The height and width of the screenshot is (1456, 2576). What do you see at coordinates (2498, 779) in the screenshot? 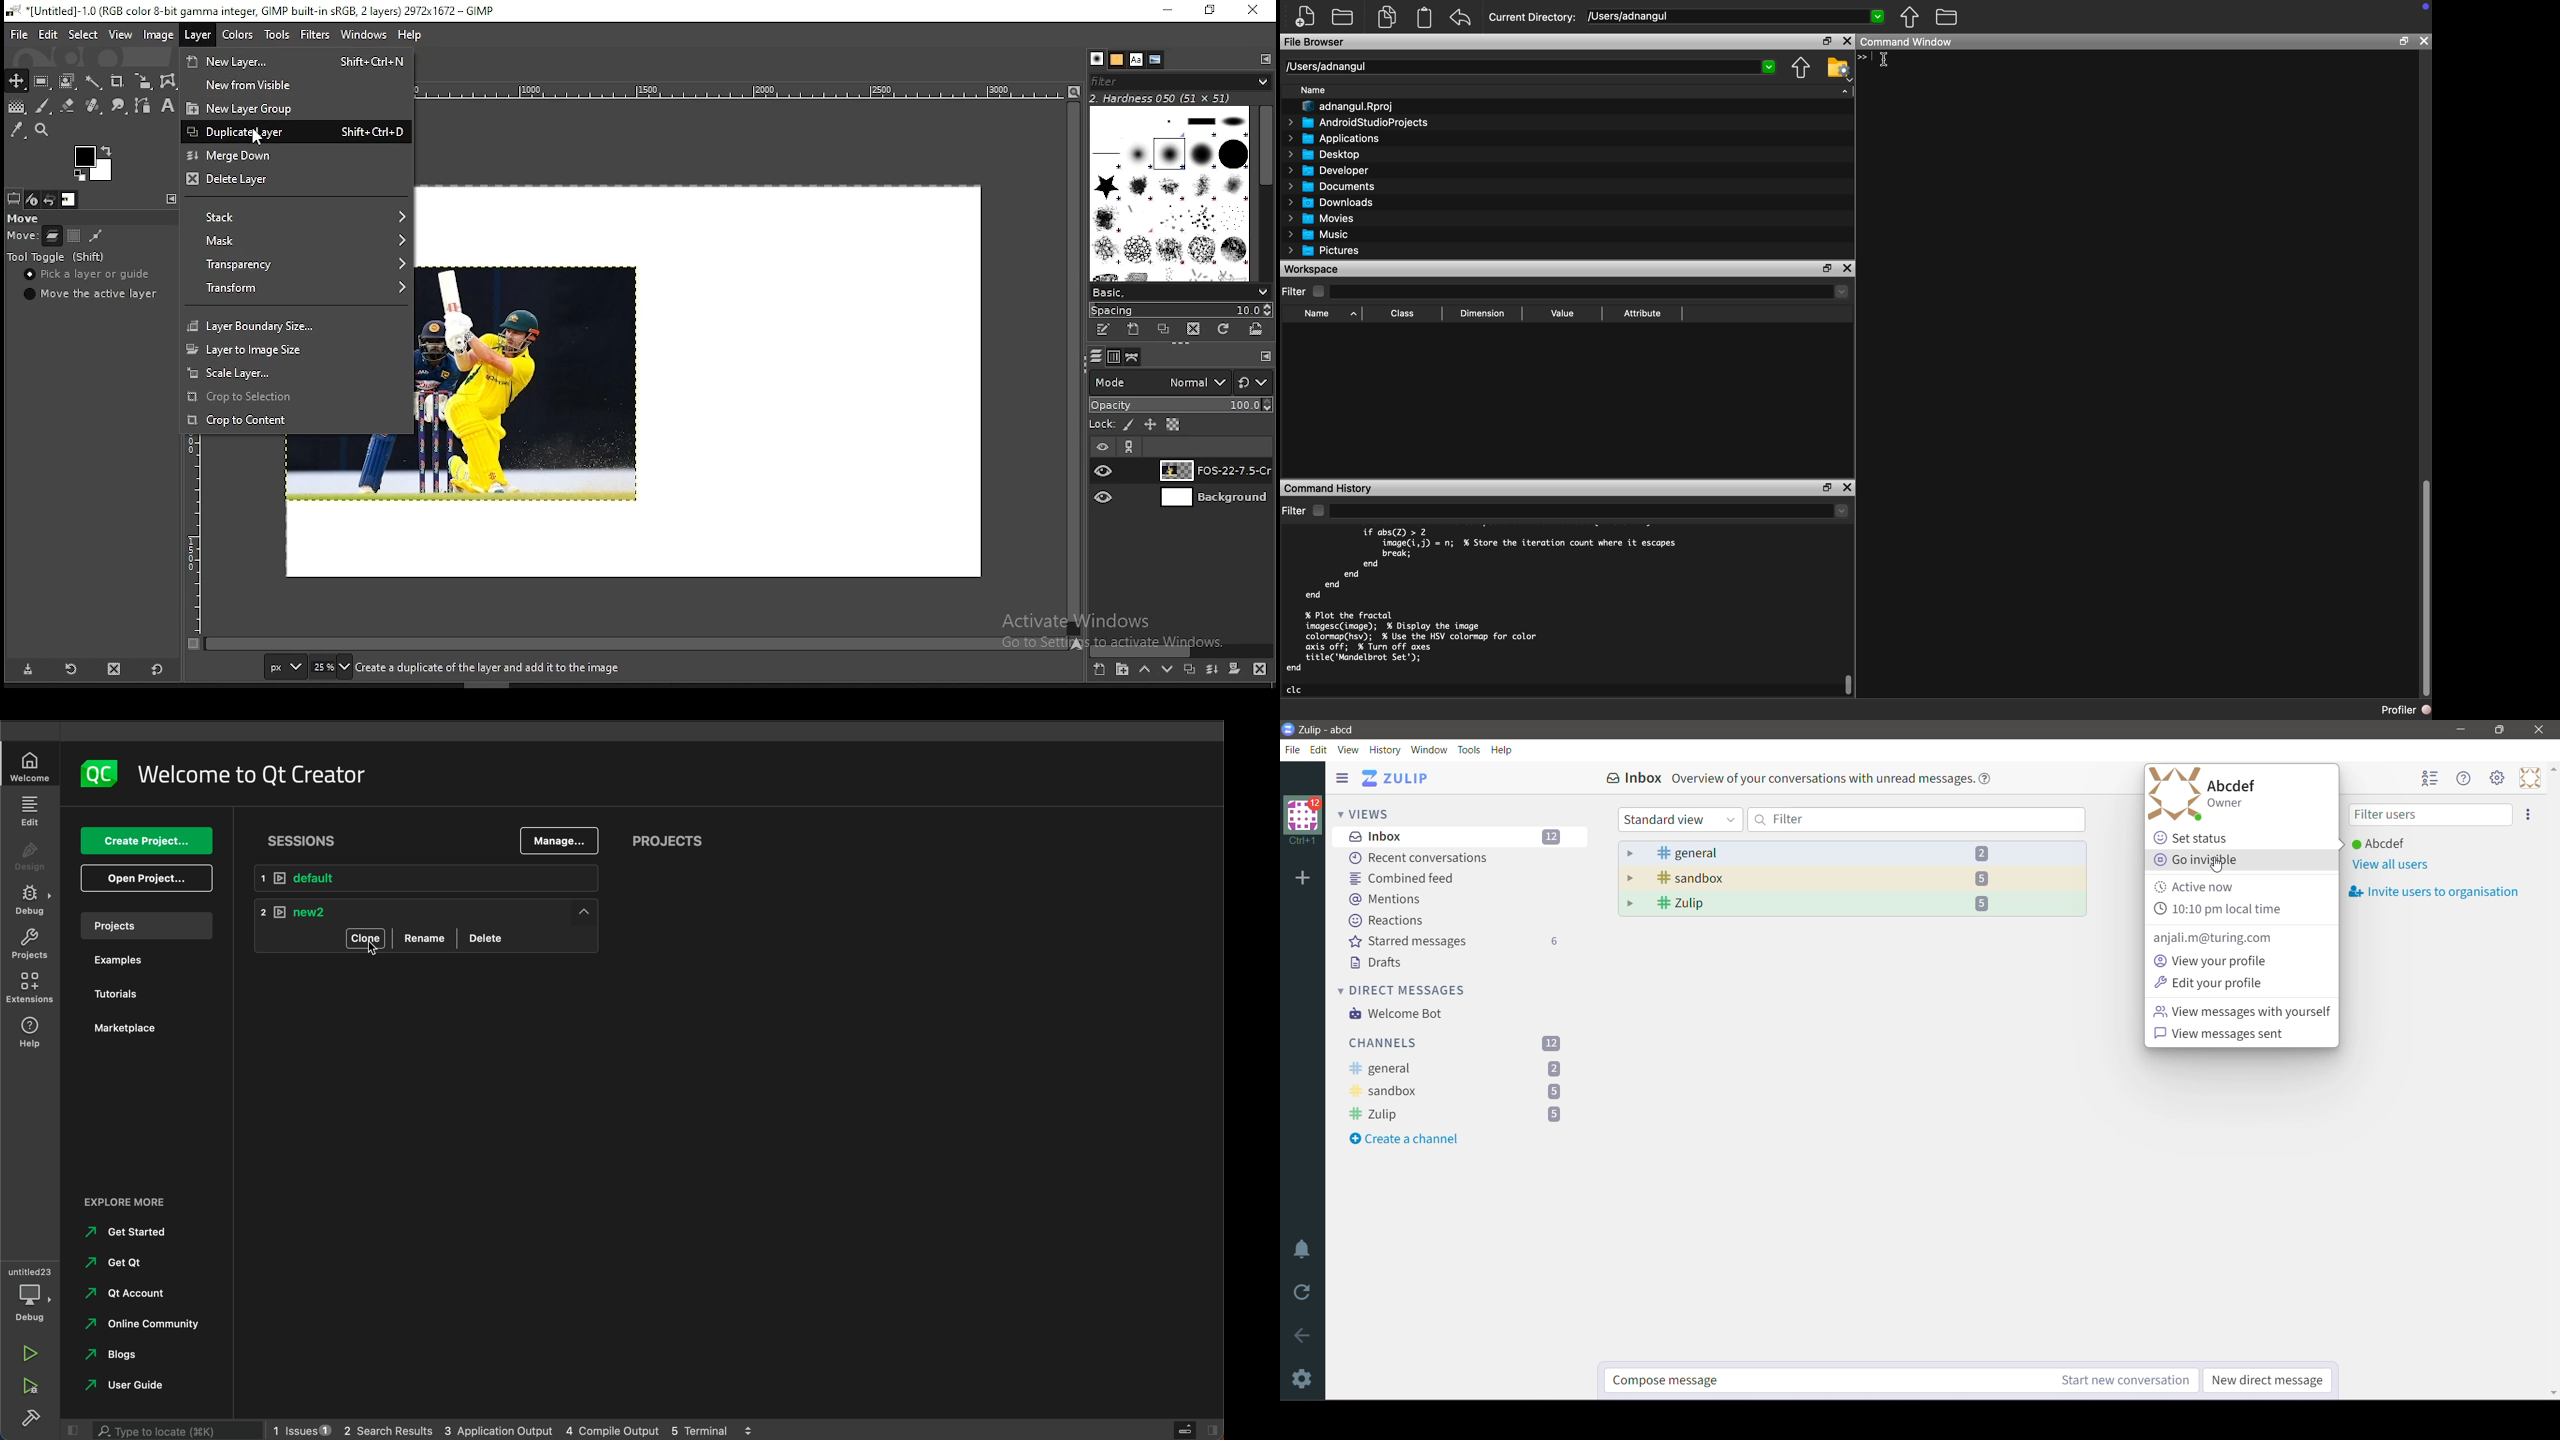
I see `Setting` at bounding box center [2498, 779].